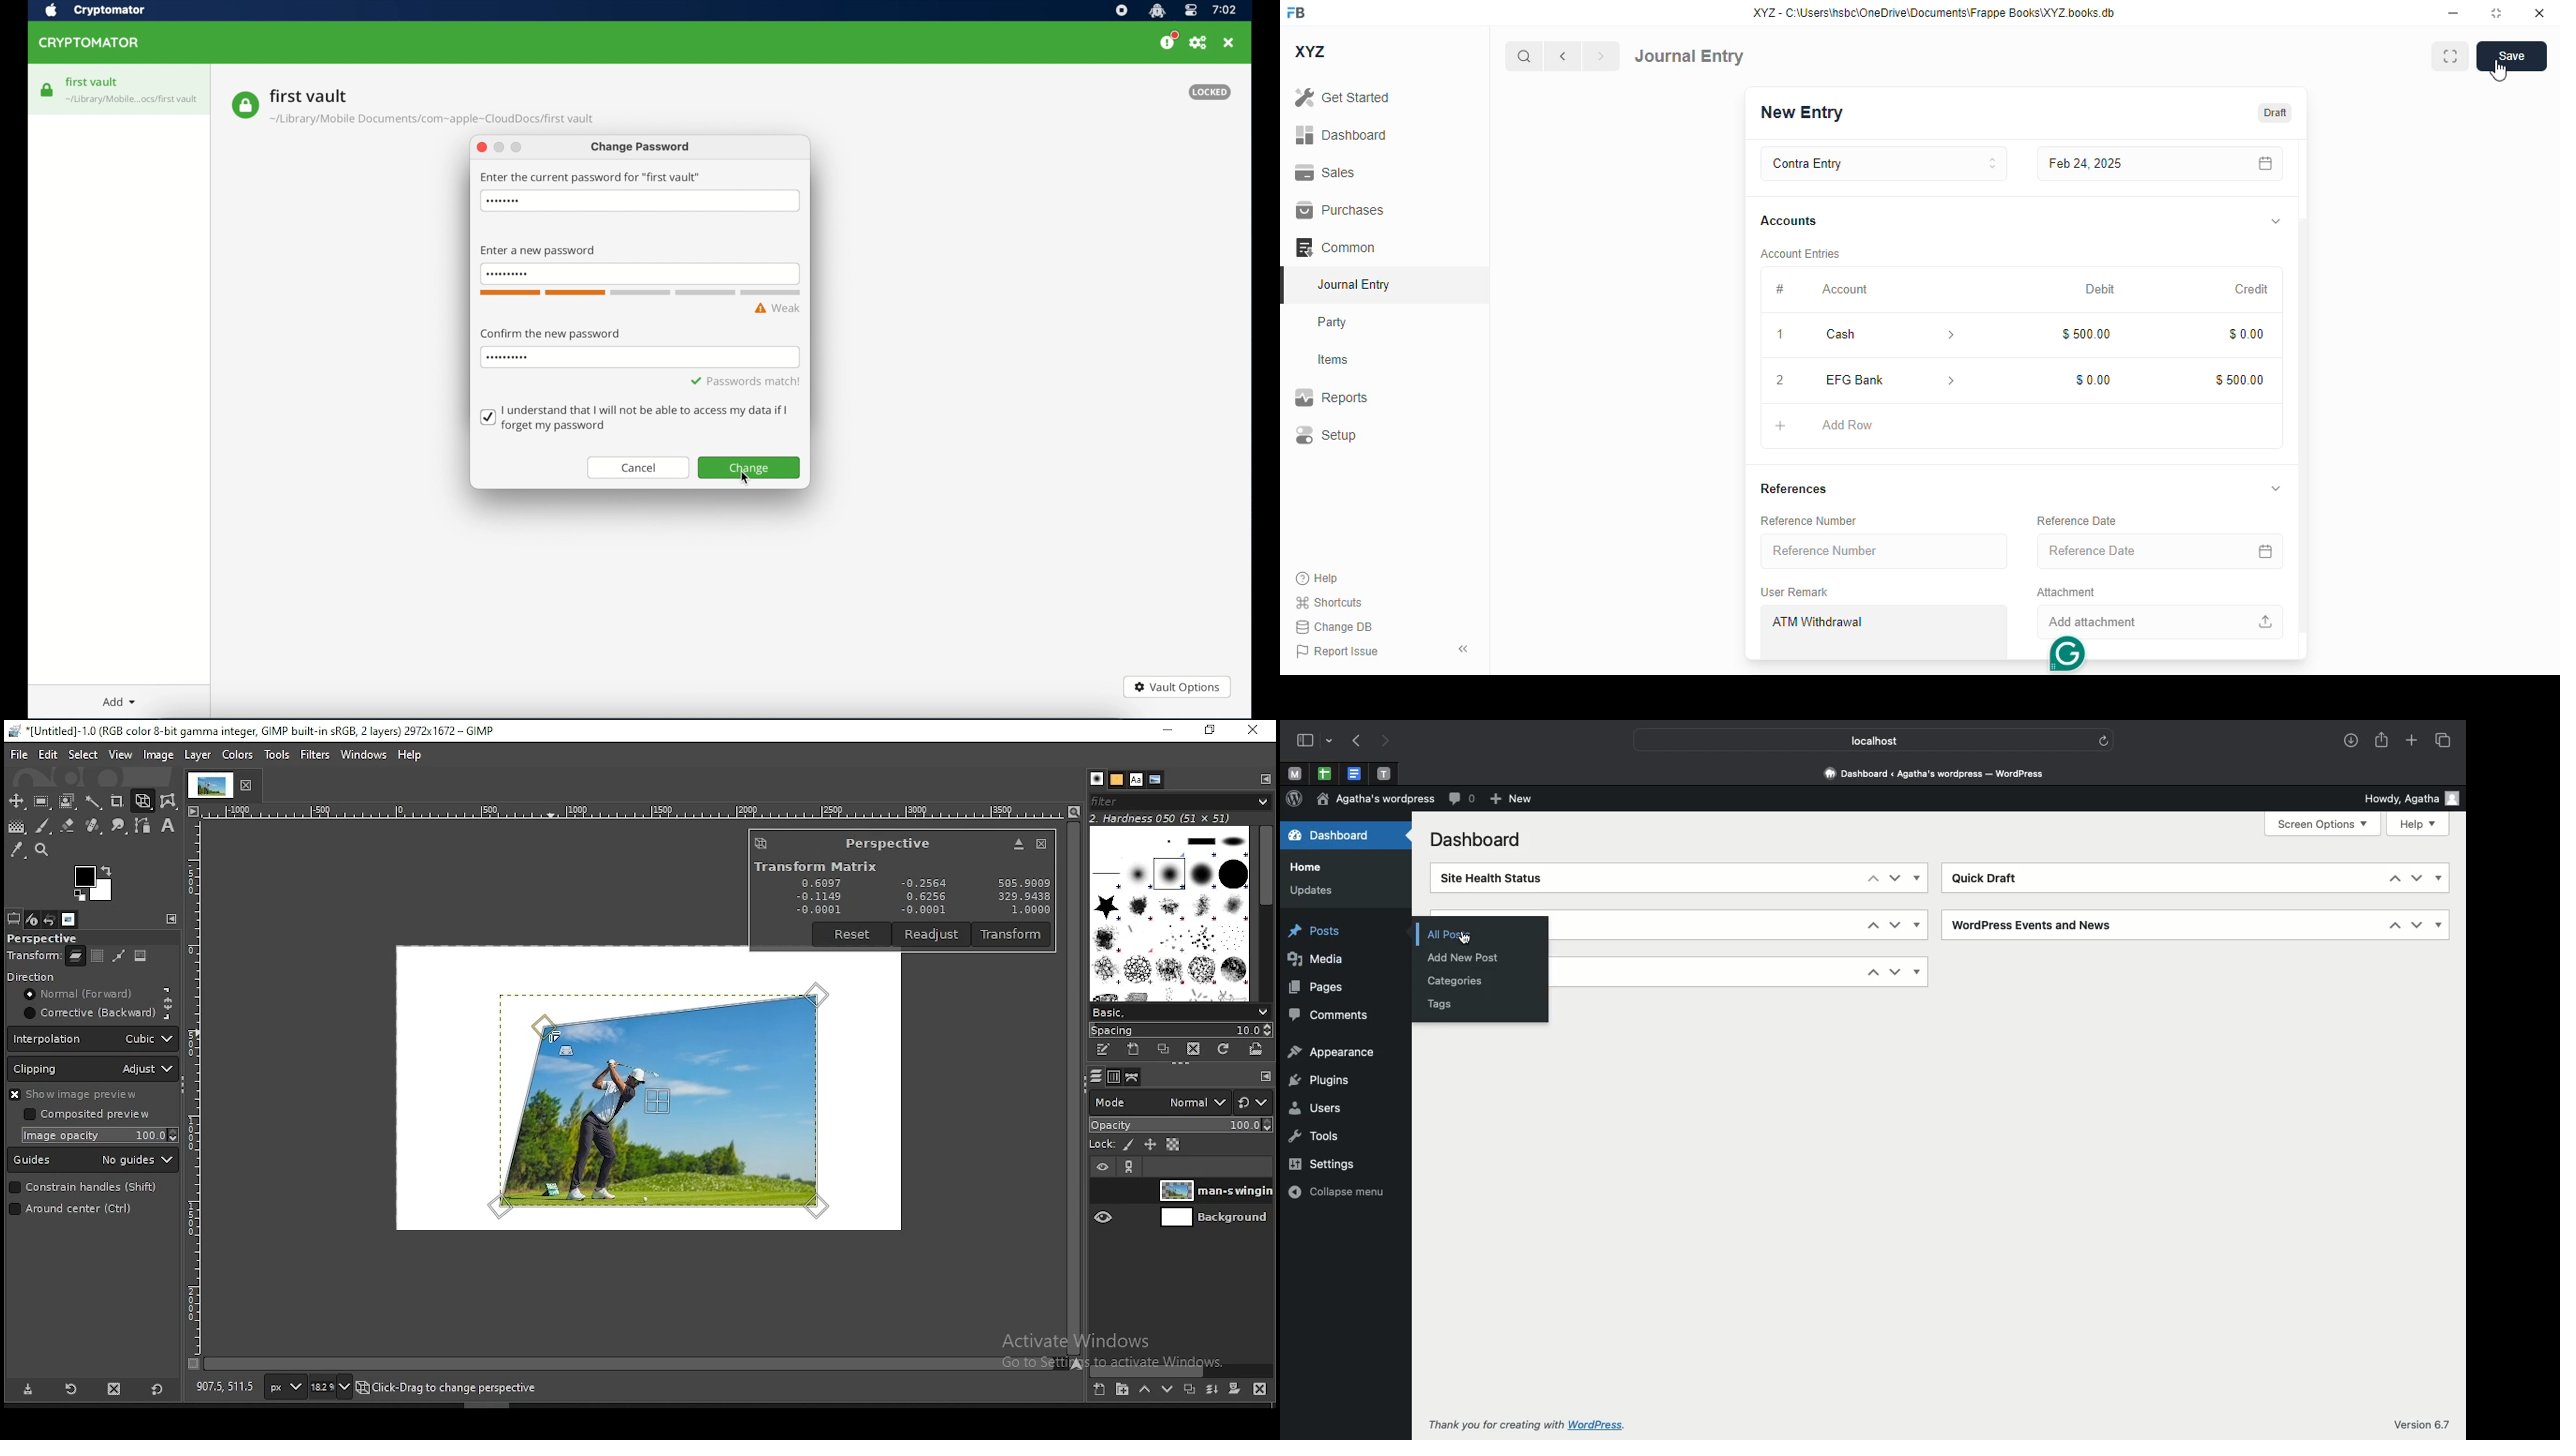 Image resolution: width=2576 pixels, height=1456 pixels. What do you see at coordinates (814, 866) in the screenshot?
I see `Transform Matrix` at bounding box center [814, 866].